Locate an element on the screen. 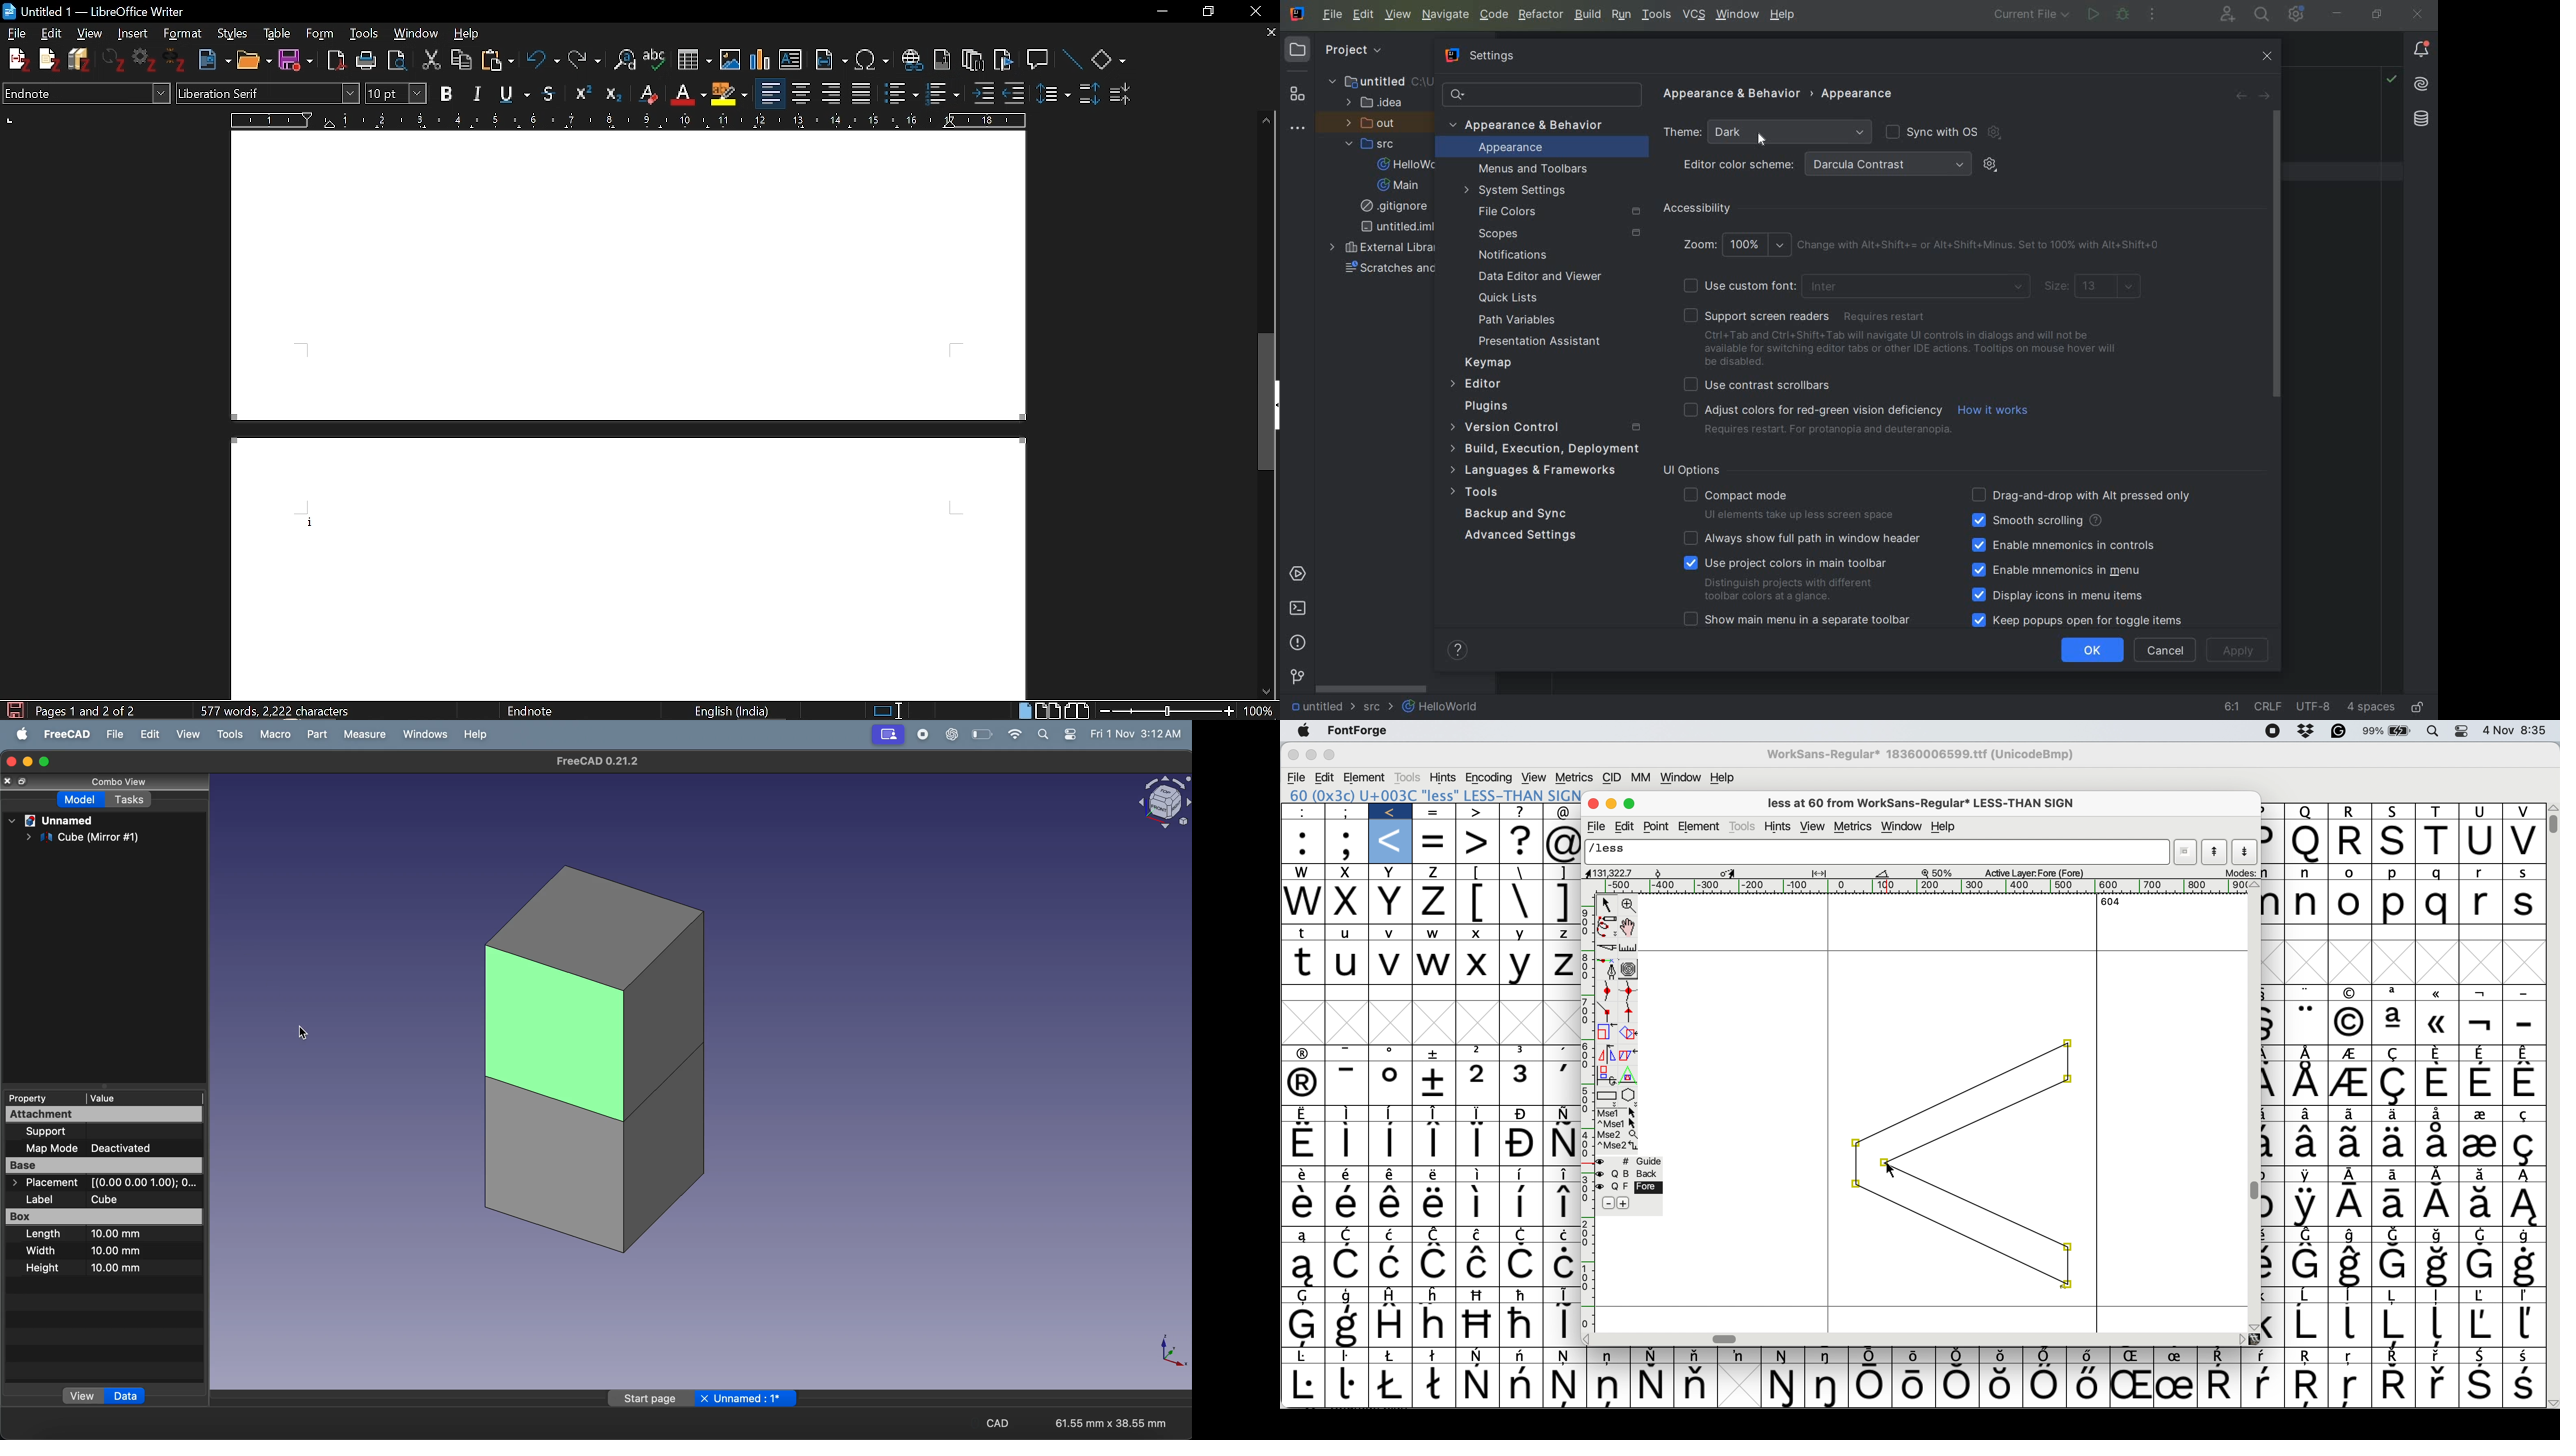  tasks is located at coordinates (131, 801).